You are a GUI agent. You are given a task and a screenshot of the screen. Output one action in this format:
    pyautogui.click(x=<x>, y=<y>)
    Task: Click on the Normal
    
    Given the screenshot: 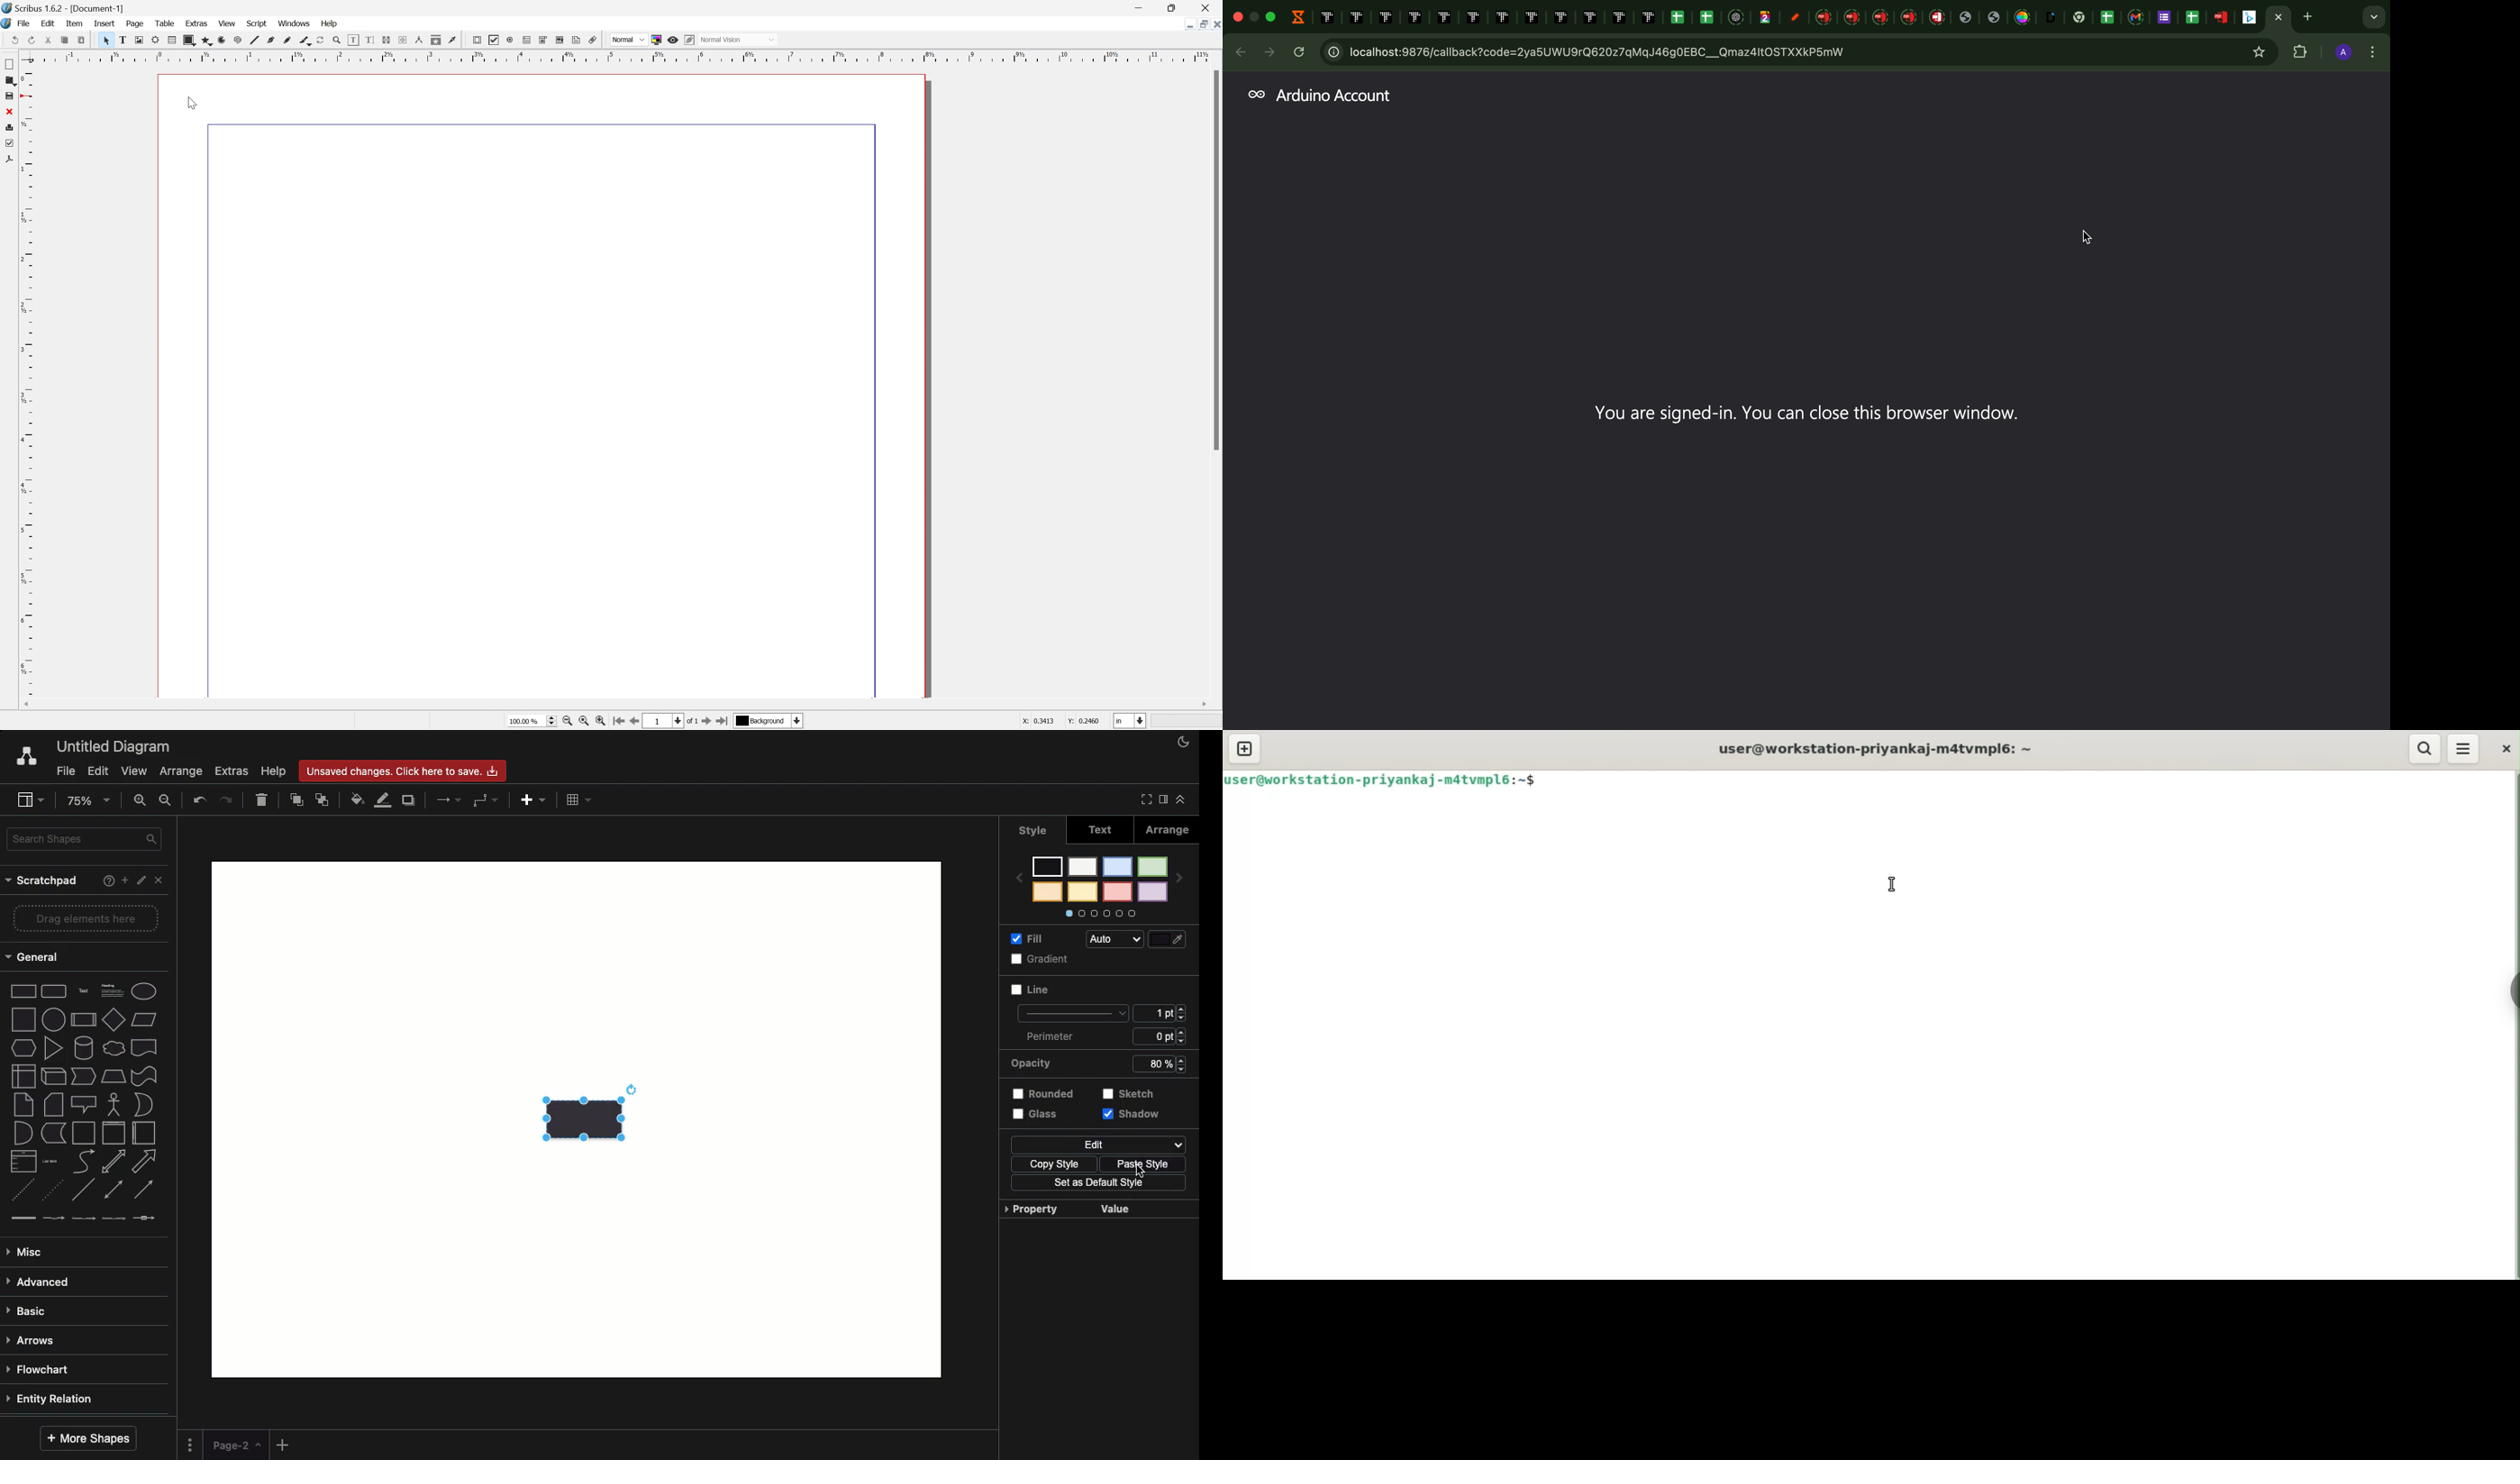 What is the action you would take?
    pyautogui.click(x=739, y=40)
    